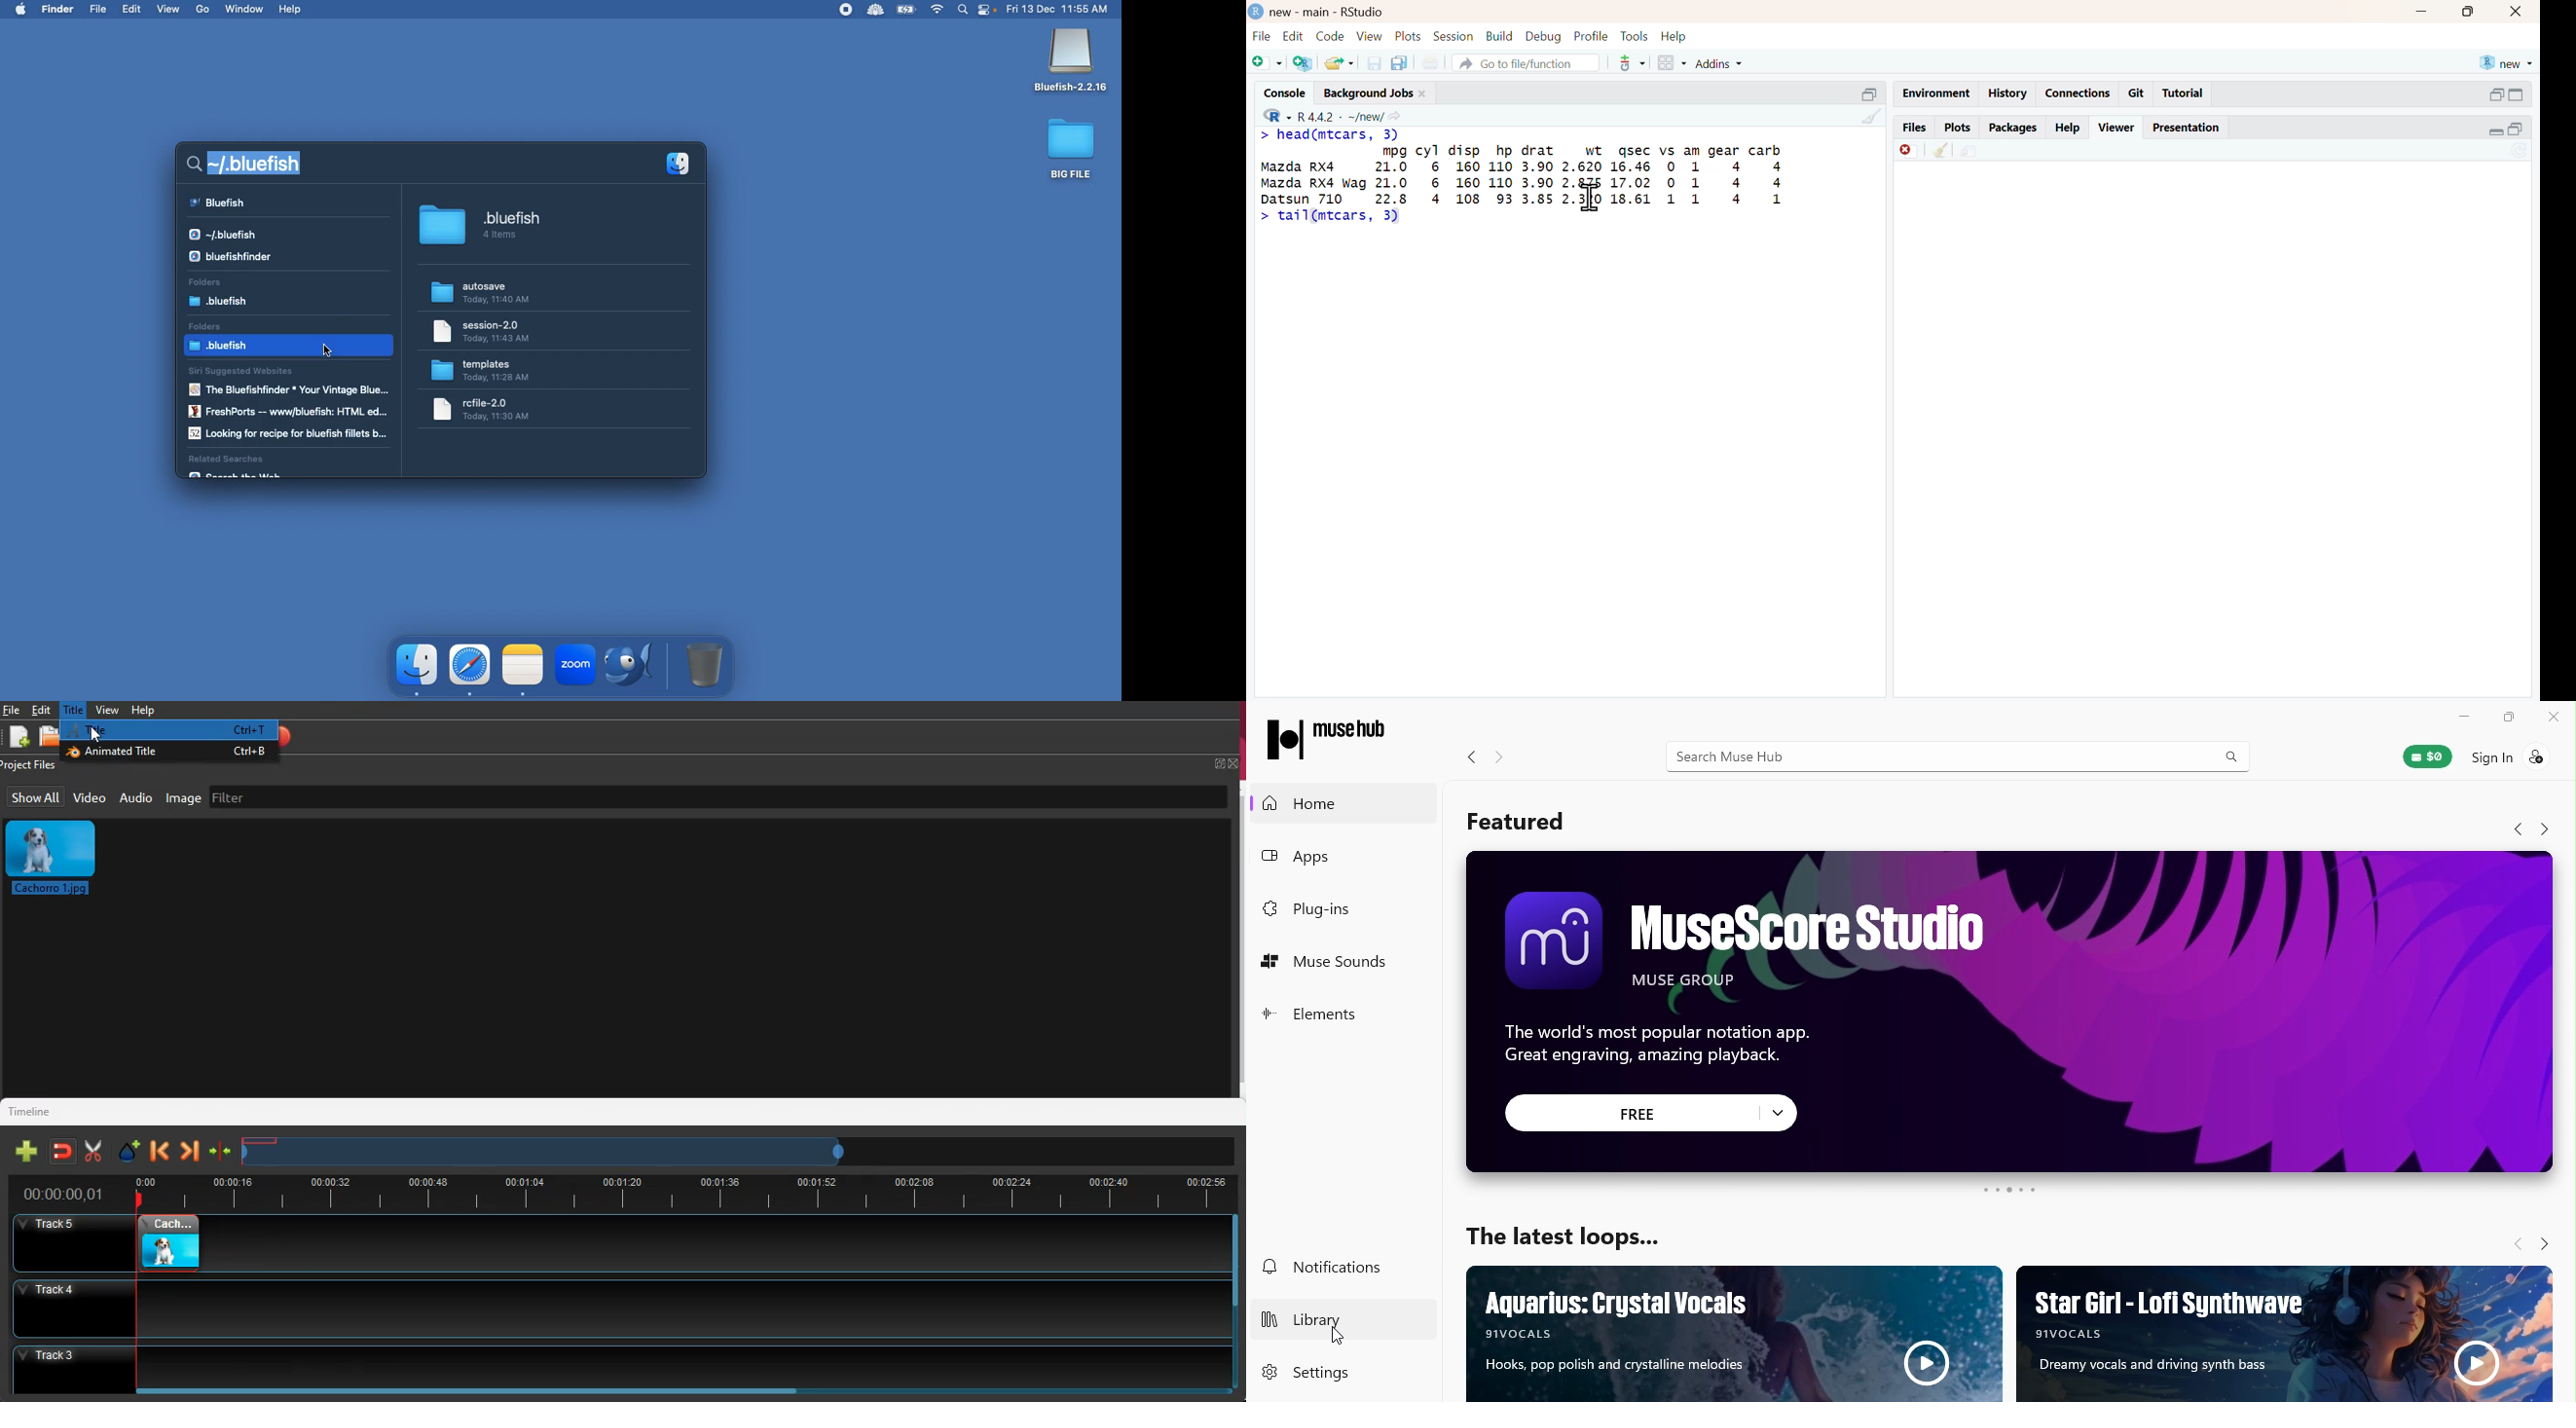 Image resolution: width=2576 pixels, height=1428 pixels. I want to click on Files, so click(1910, 126).